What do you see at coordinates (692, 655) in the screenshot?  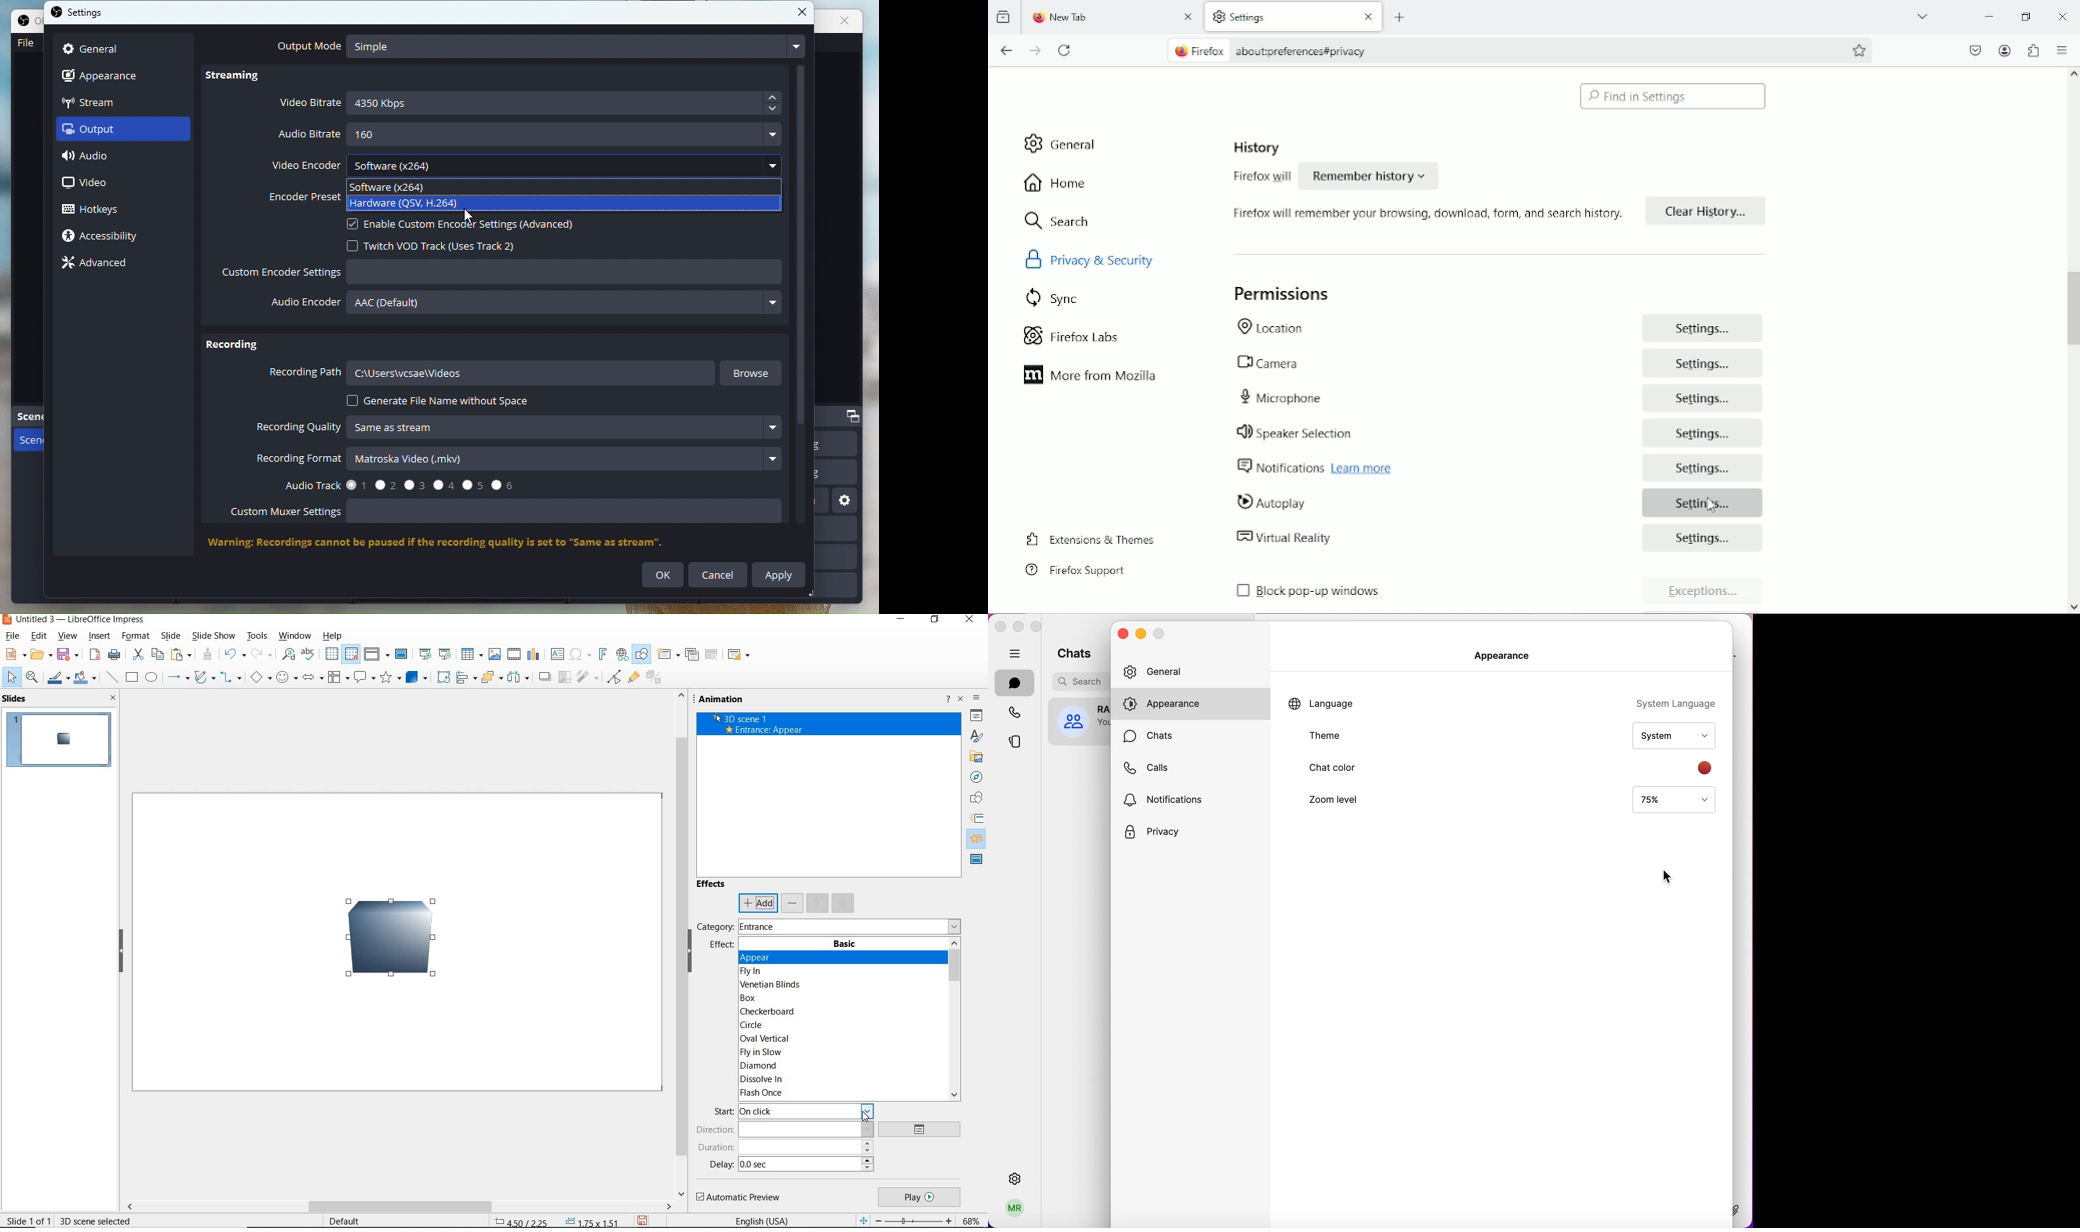 I see `duplicate slide` at bounding box center [692, 655].